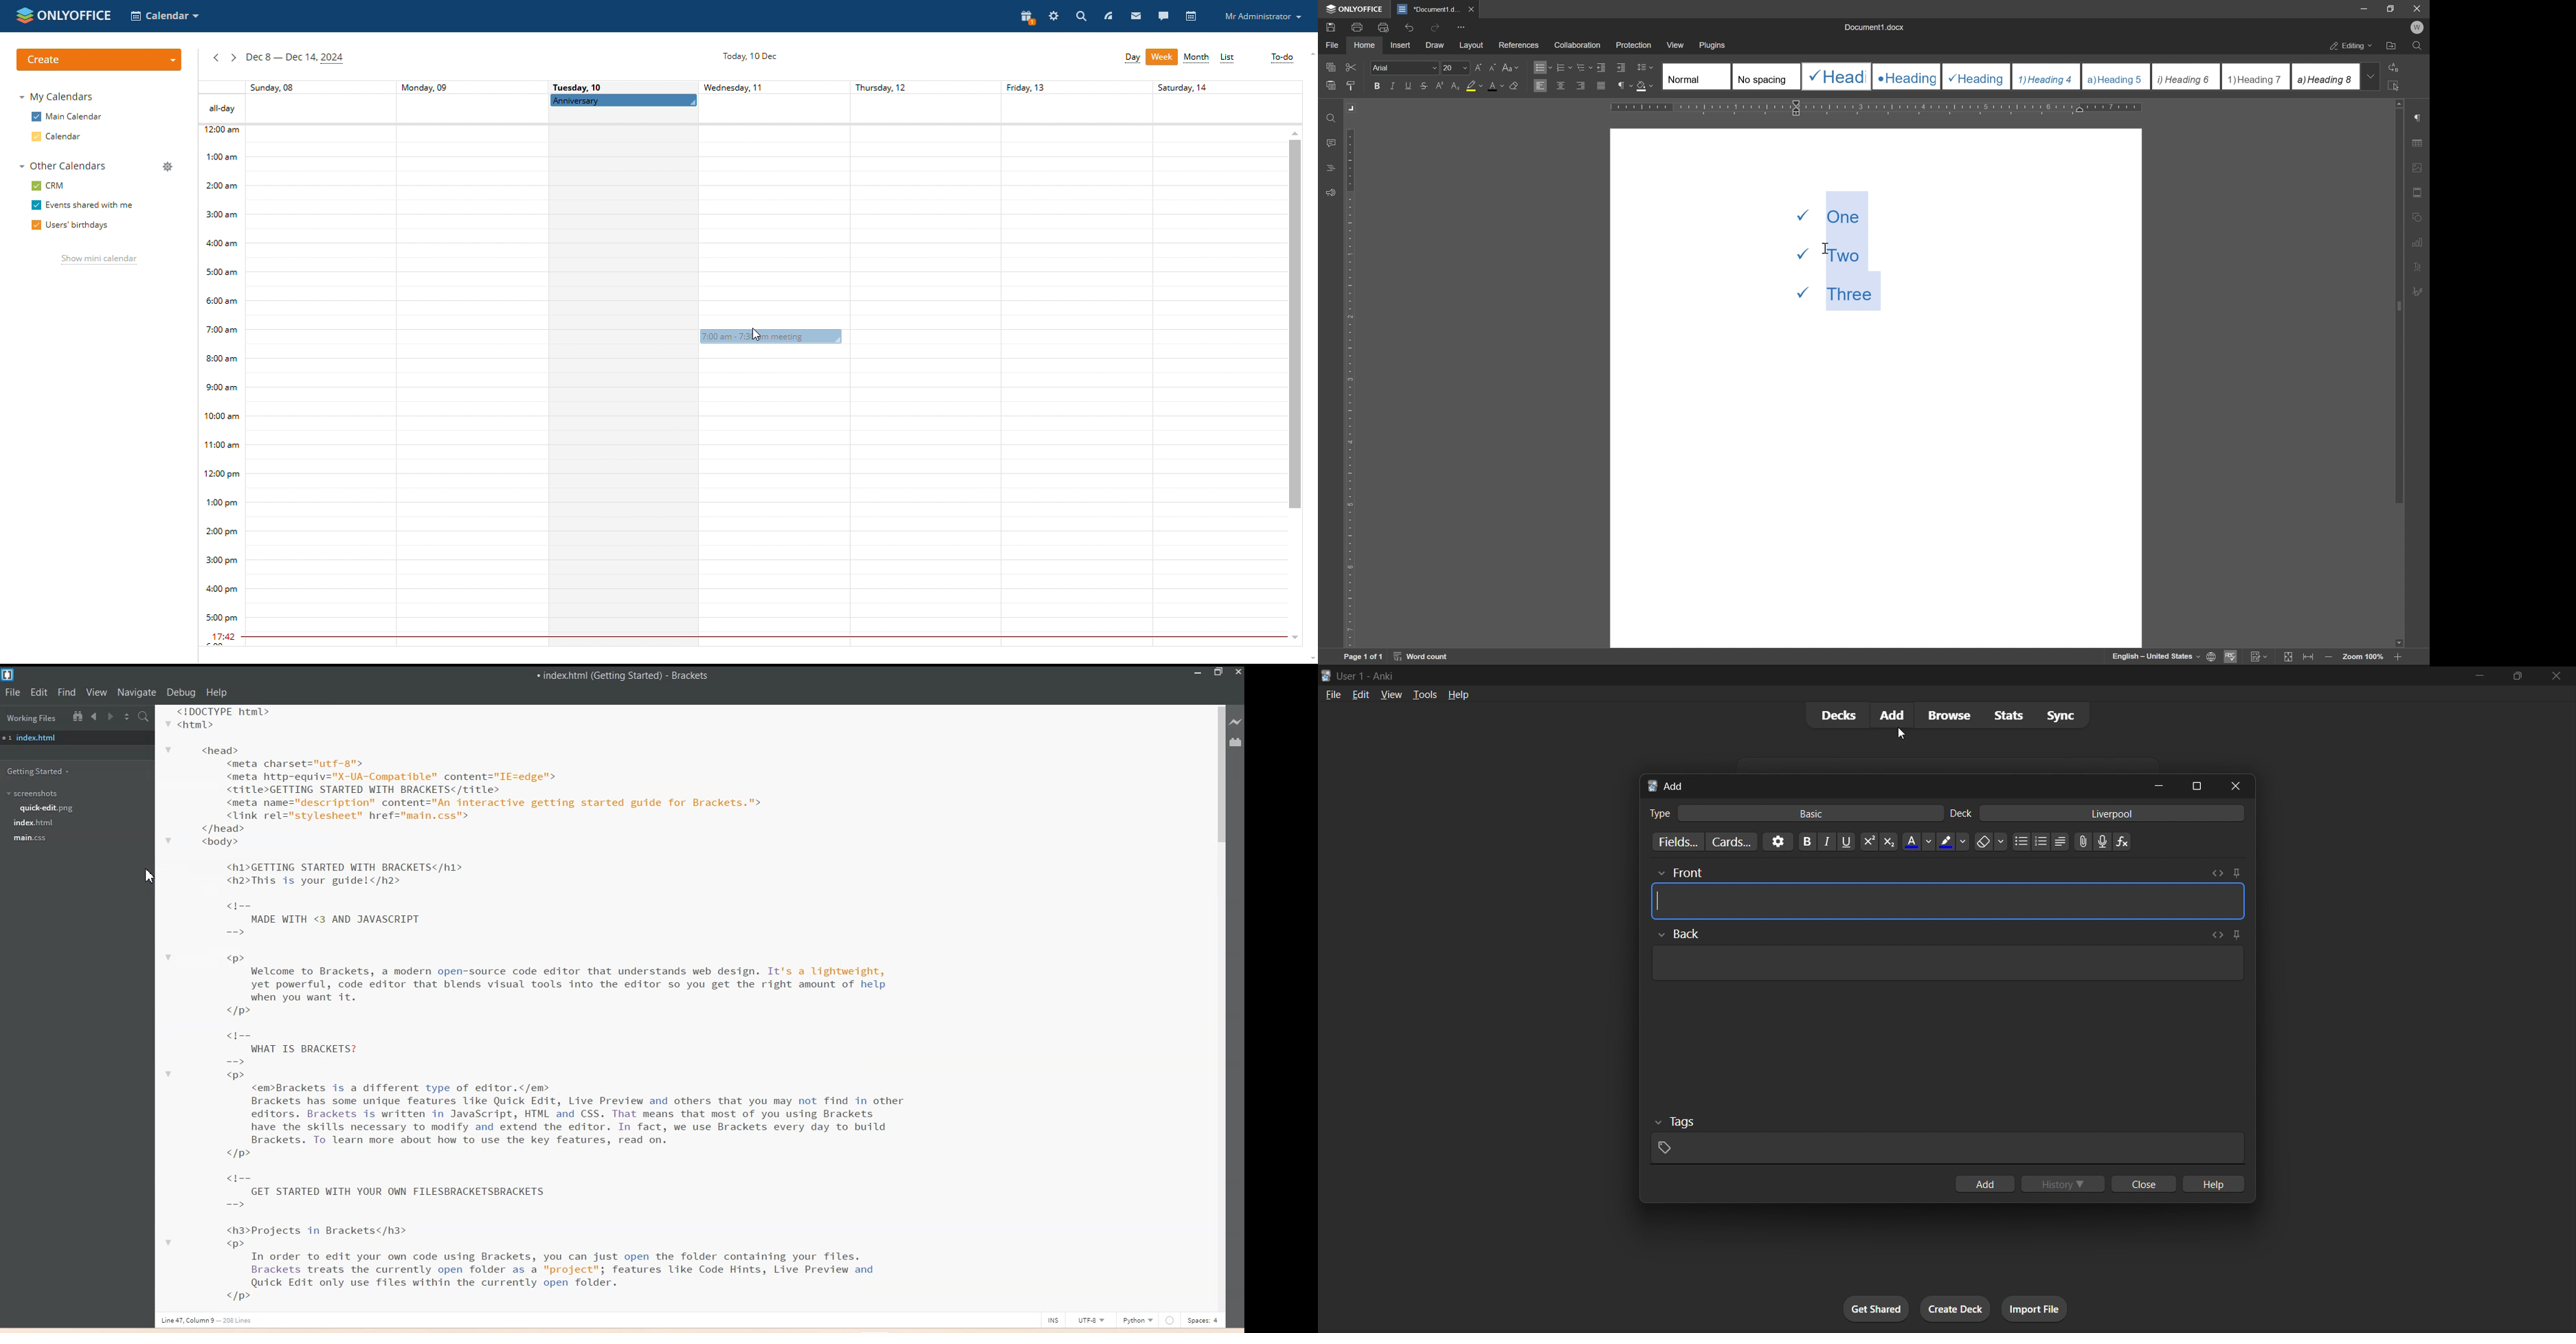 This screenshot has height=1344, width=2576. Describe the element at coordinates (1394, 85) in the screenshot. I see `italic` at that location.